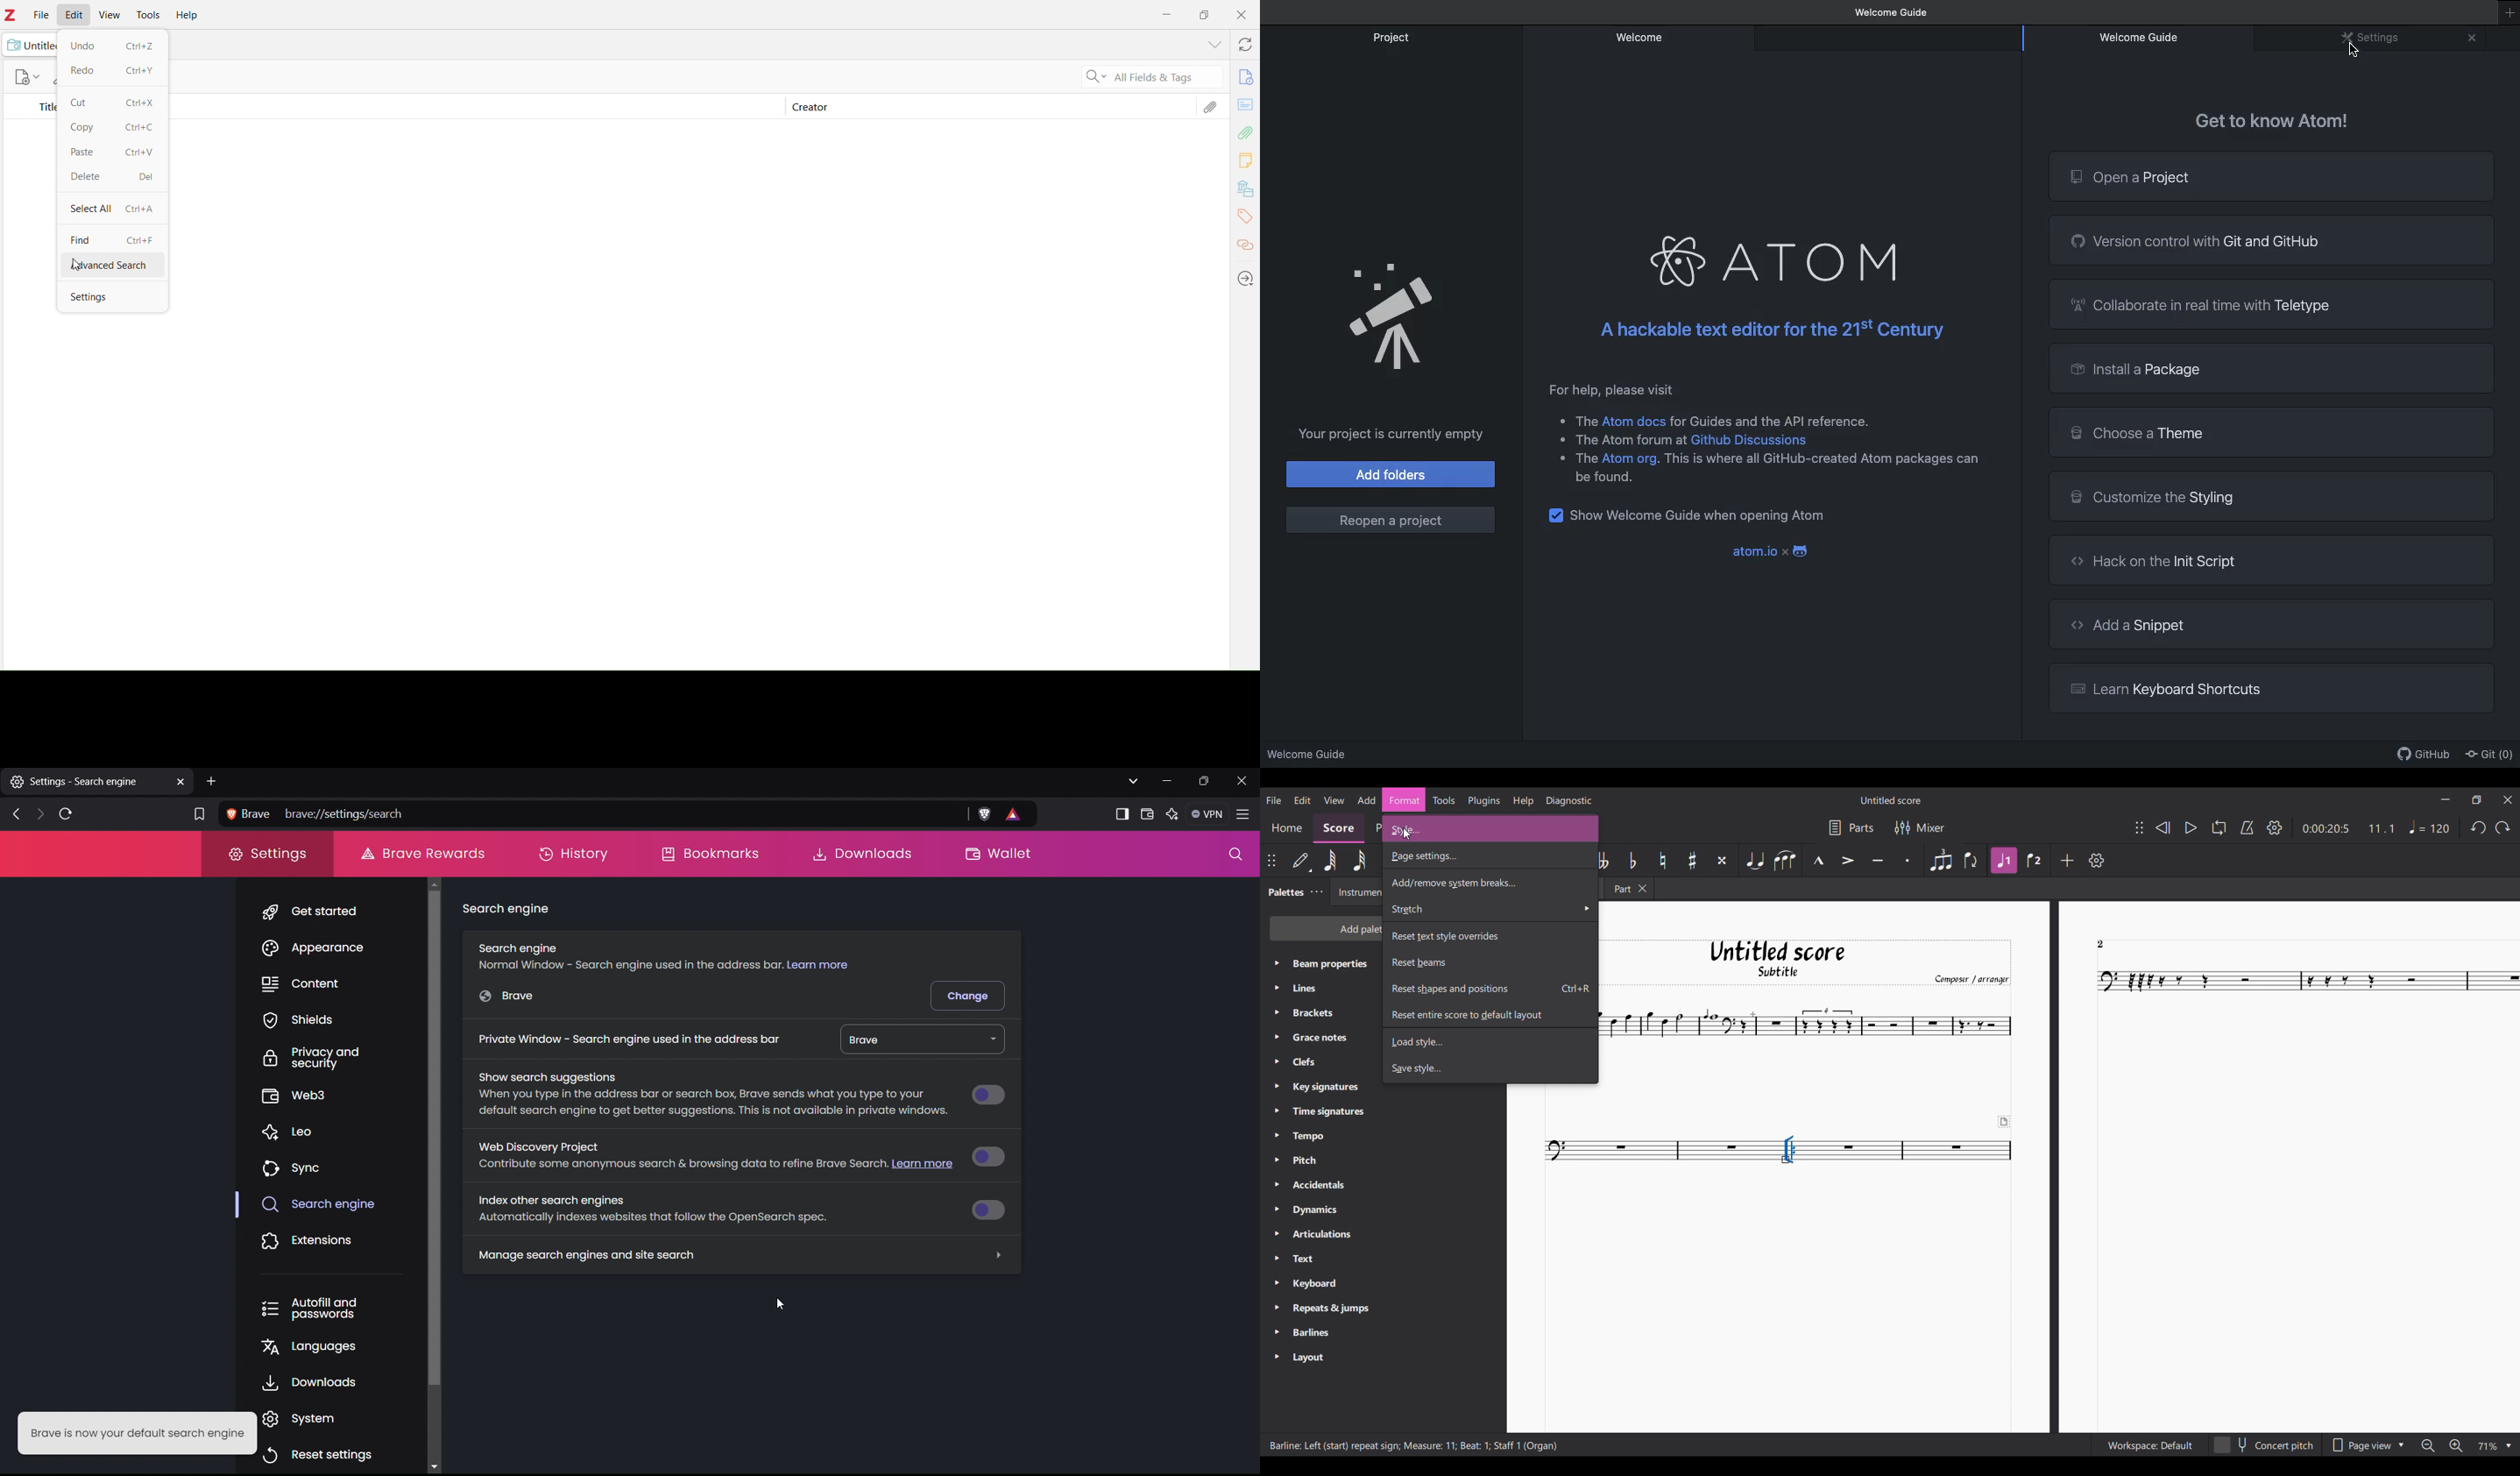  What do you see at coordinates (711, 1159) in the screenshot?
I see `Web Discovery Project` at bounding box center [711, 1159].